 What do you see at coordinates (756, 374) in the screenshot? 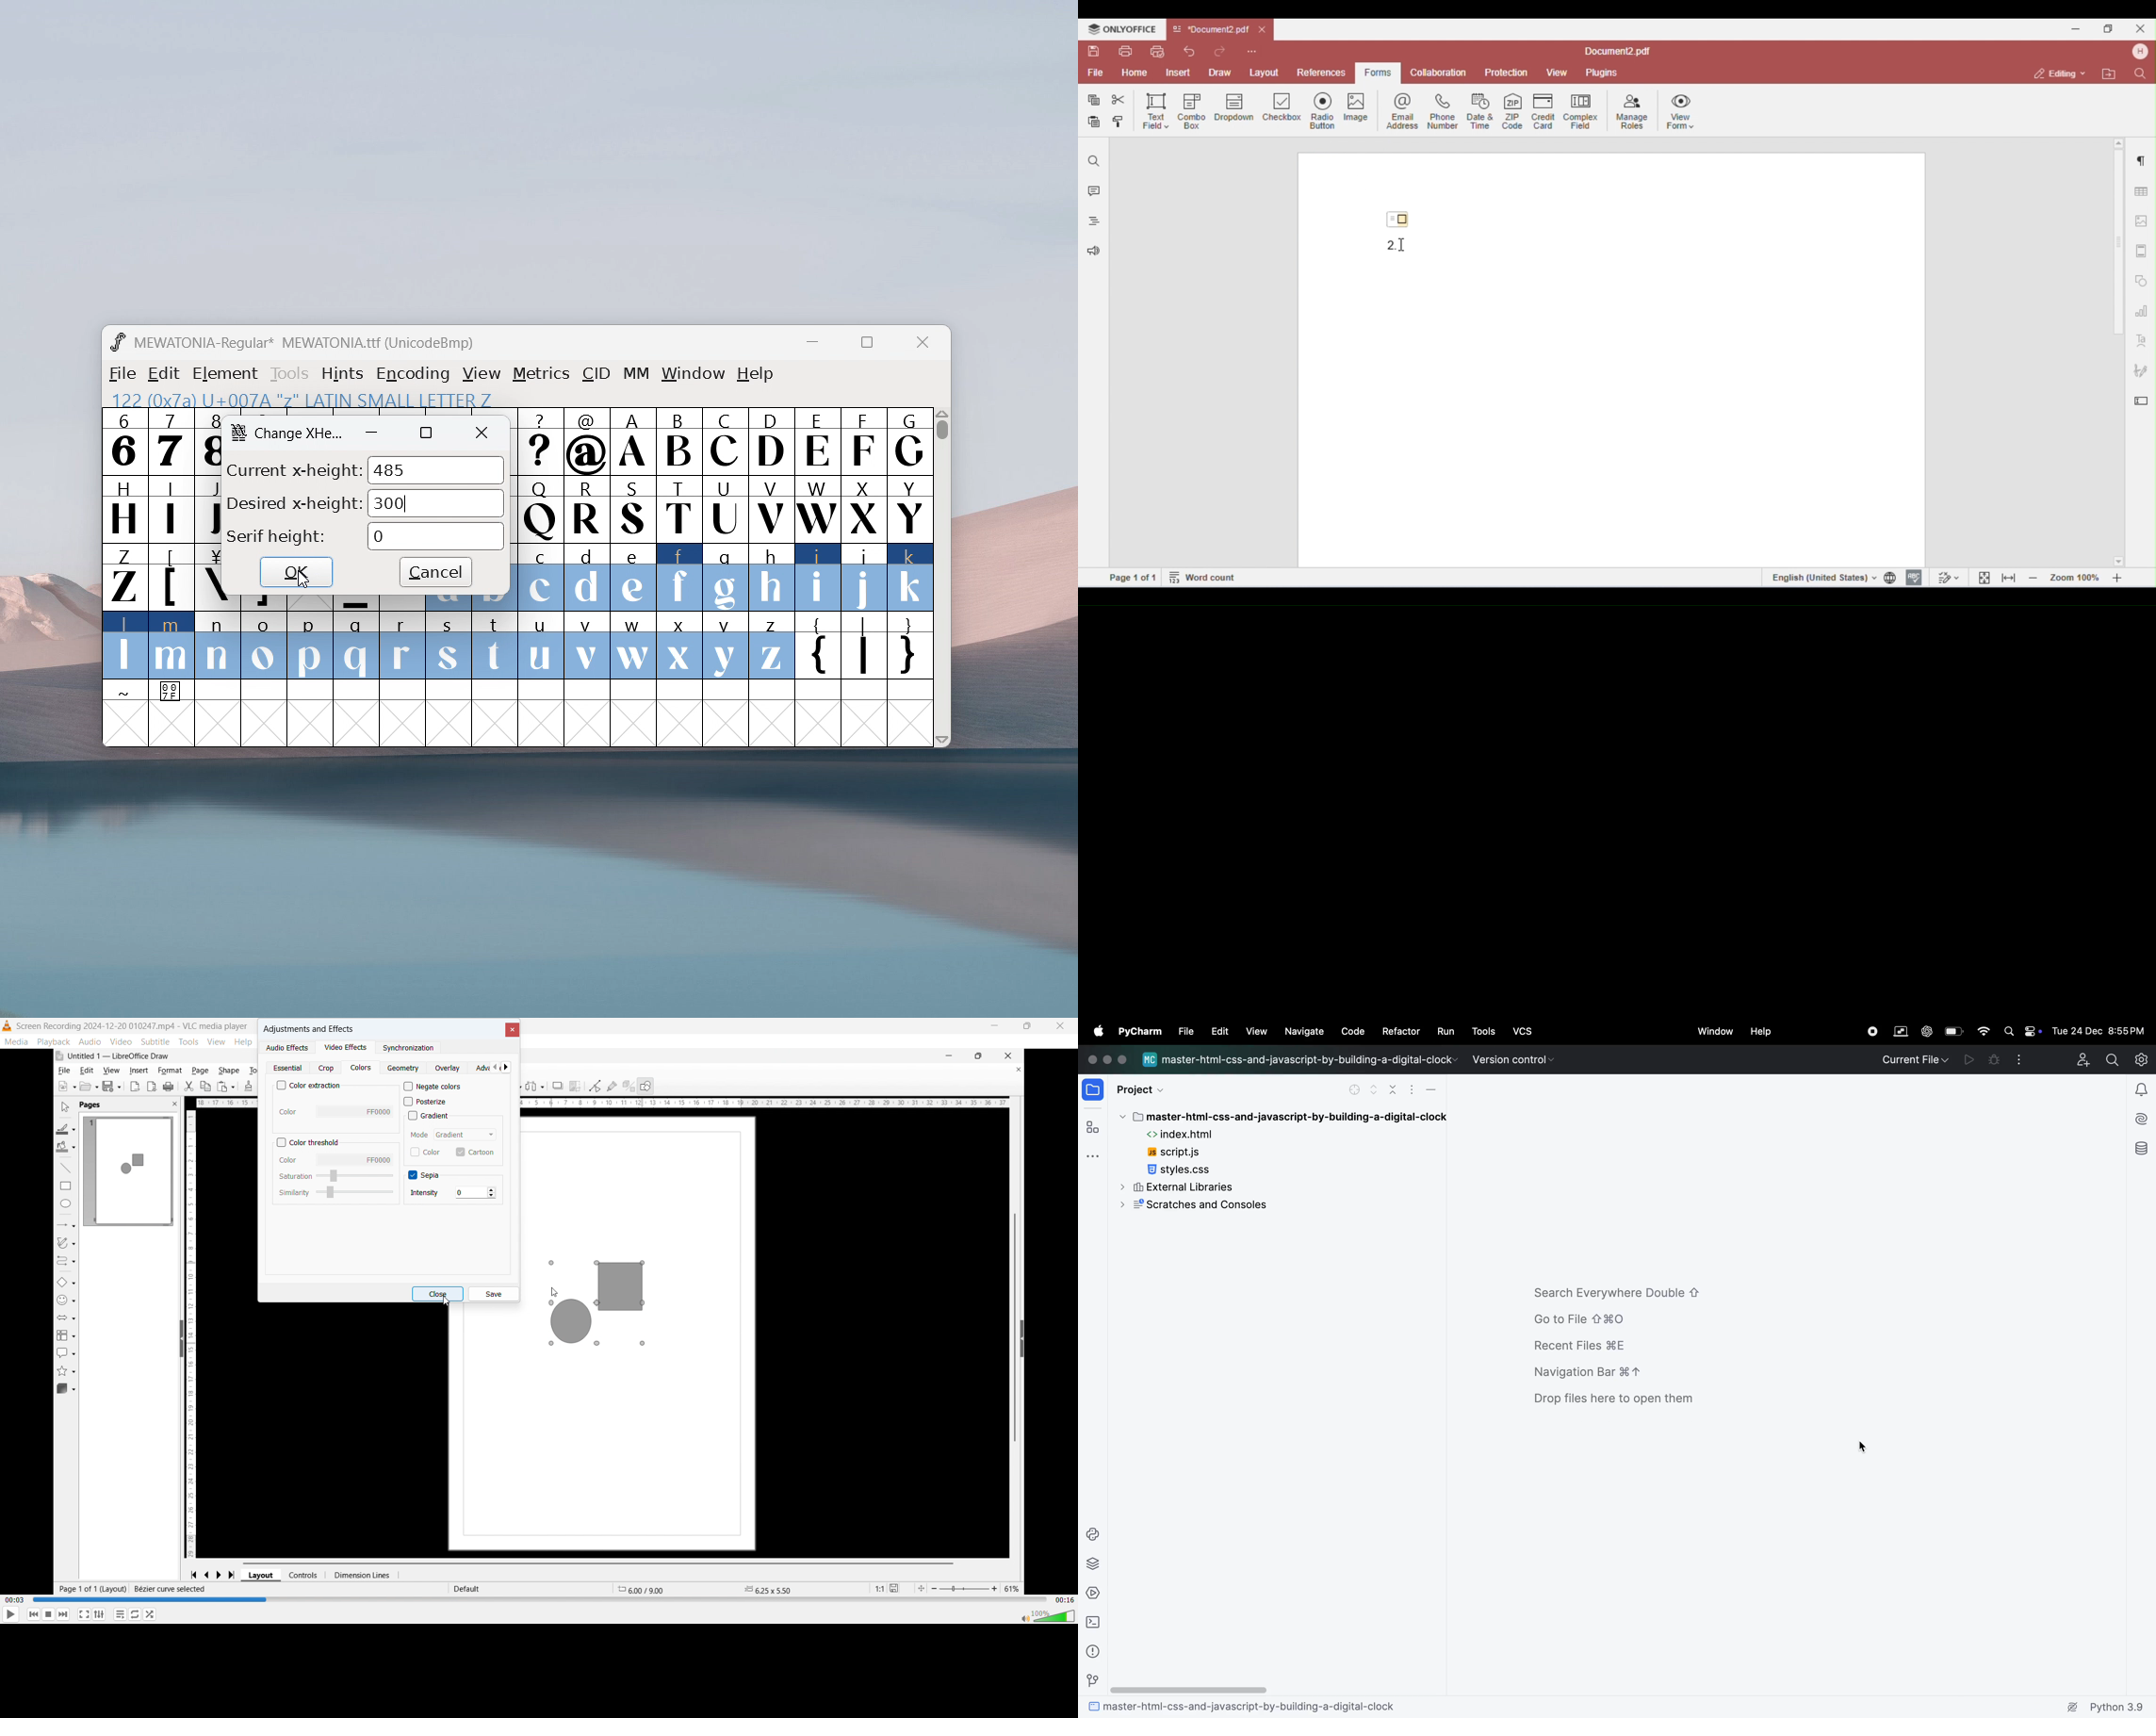
I see `help` at bounding box center [756, 374].